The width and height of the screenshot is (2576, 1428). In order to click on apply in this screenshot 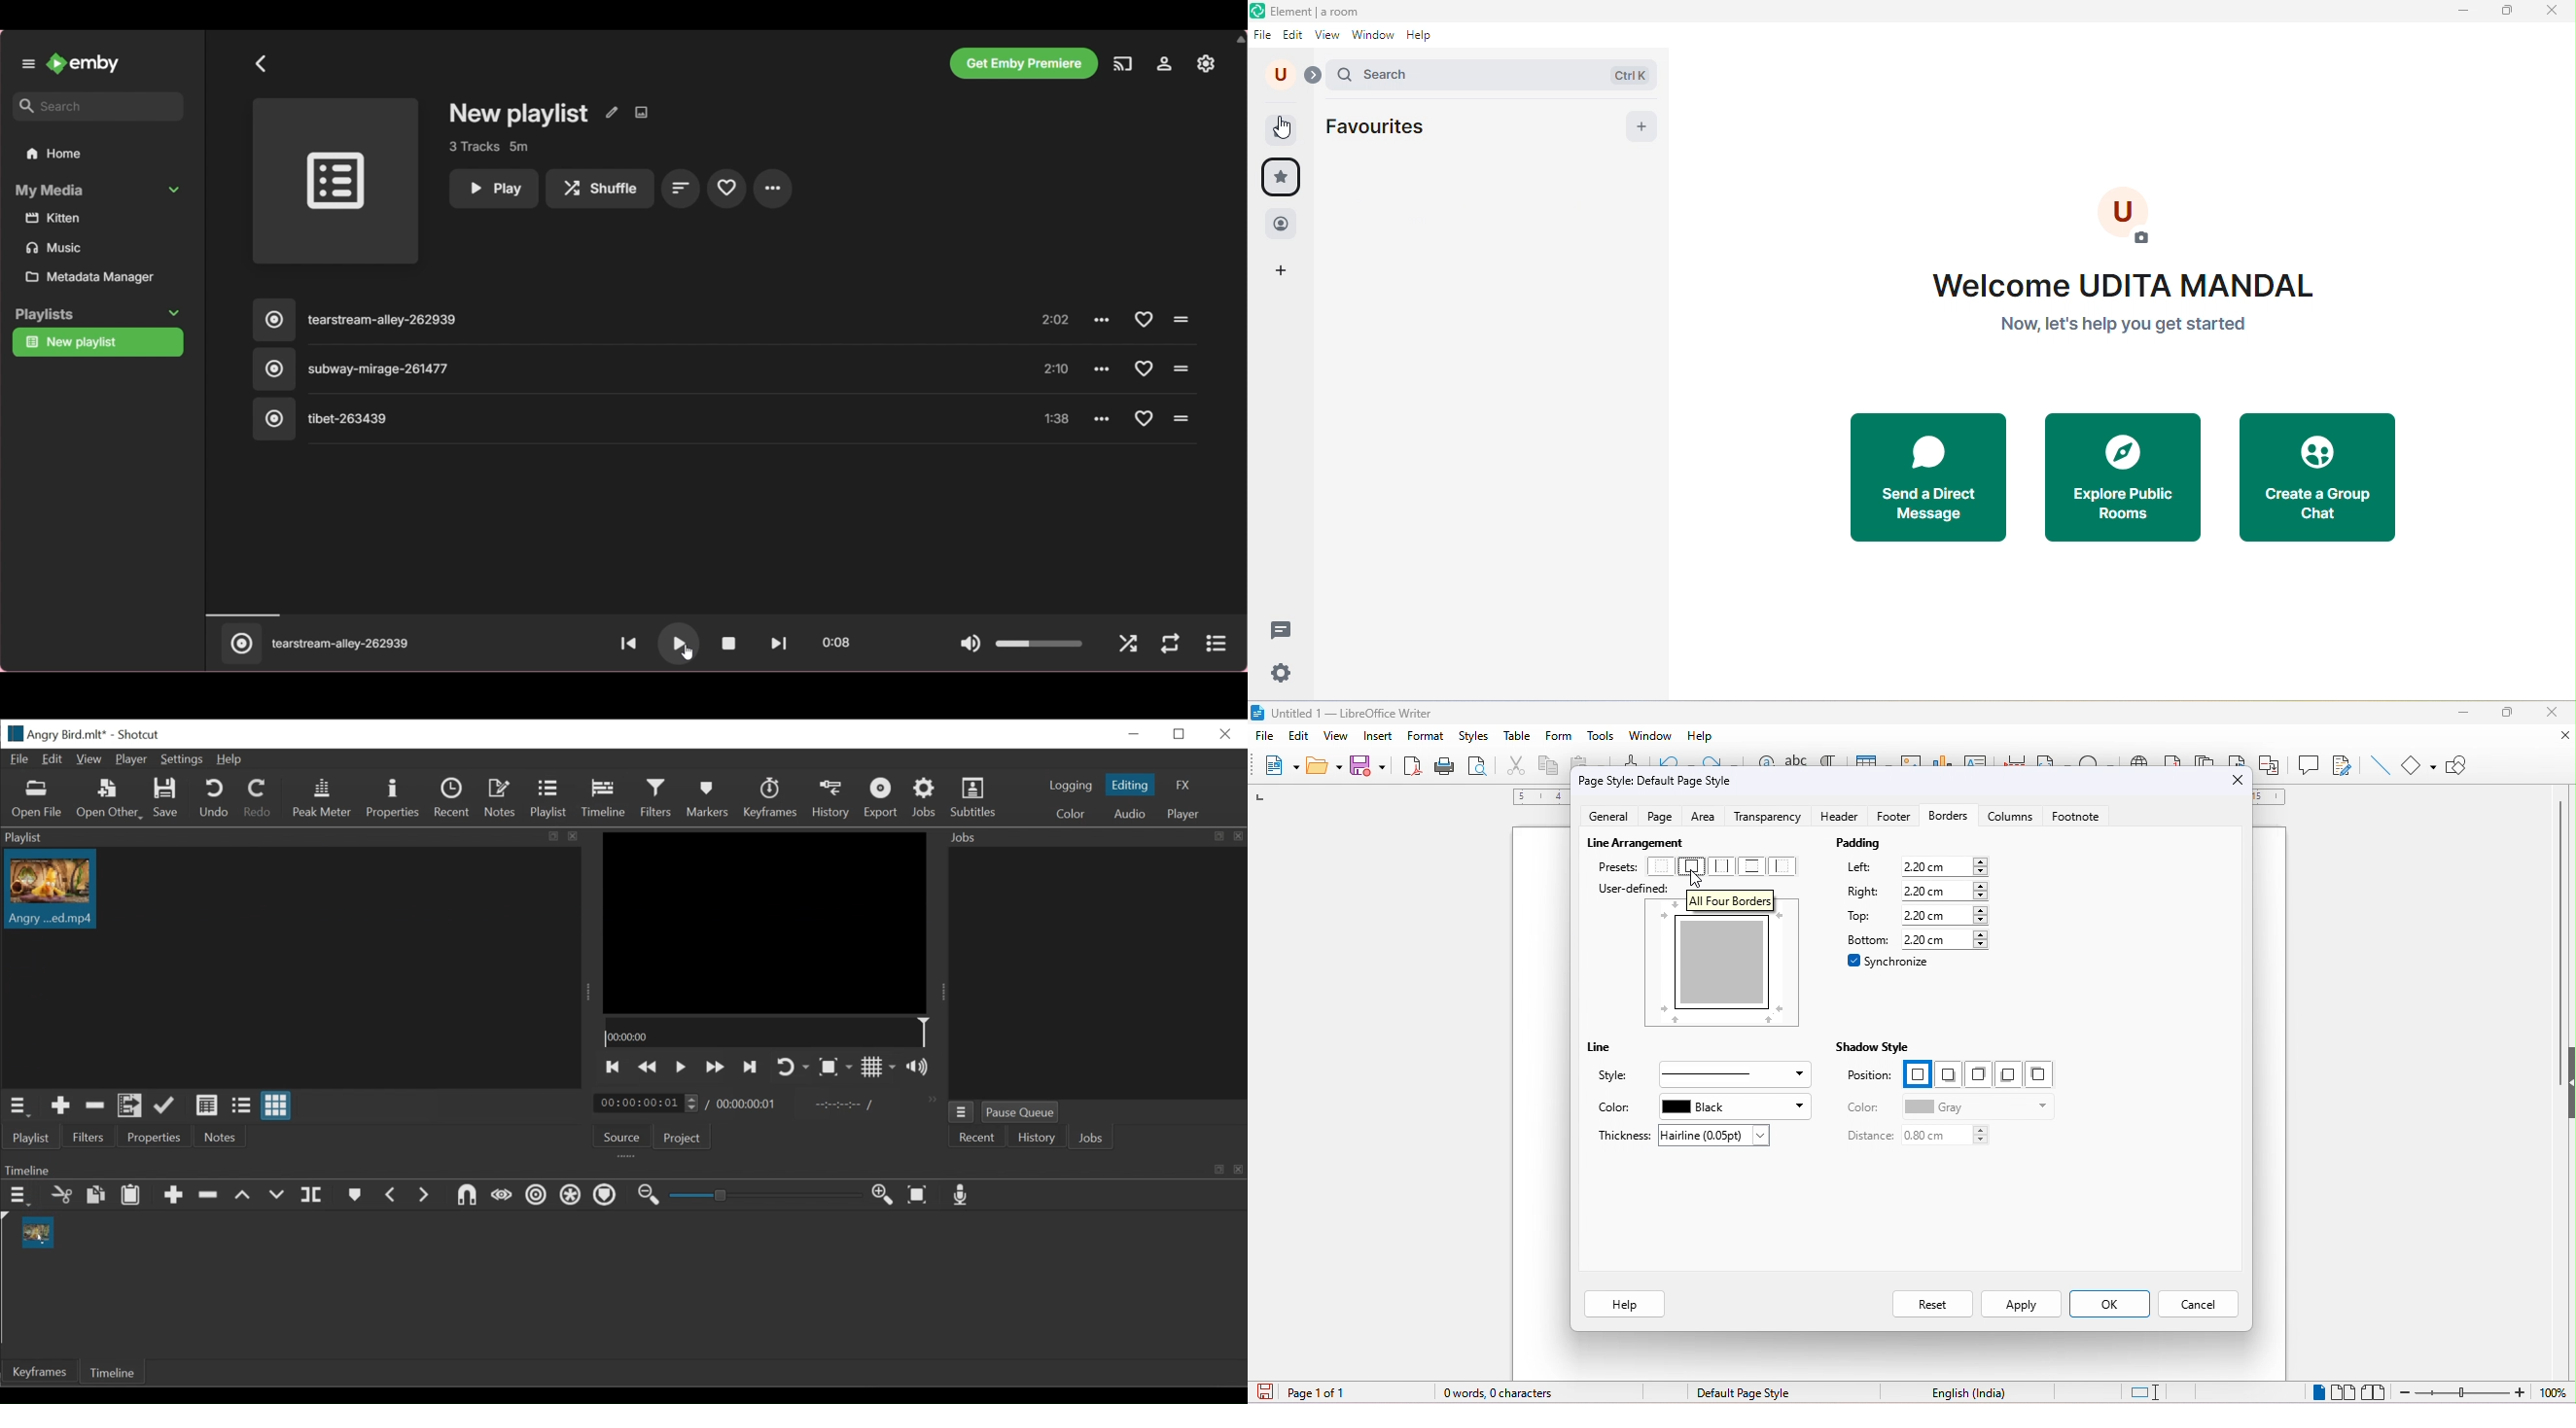, I will do `click(2021, 1304)`.